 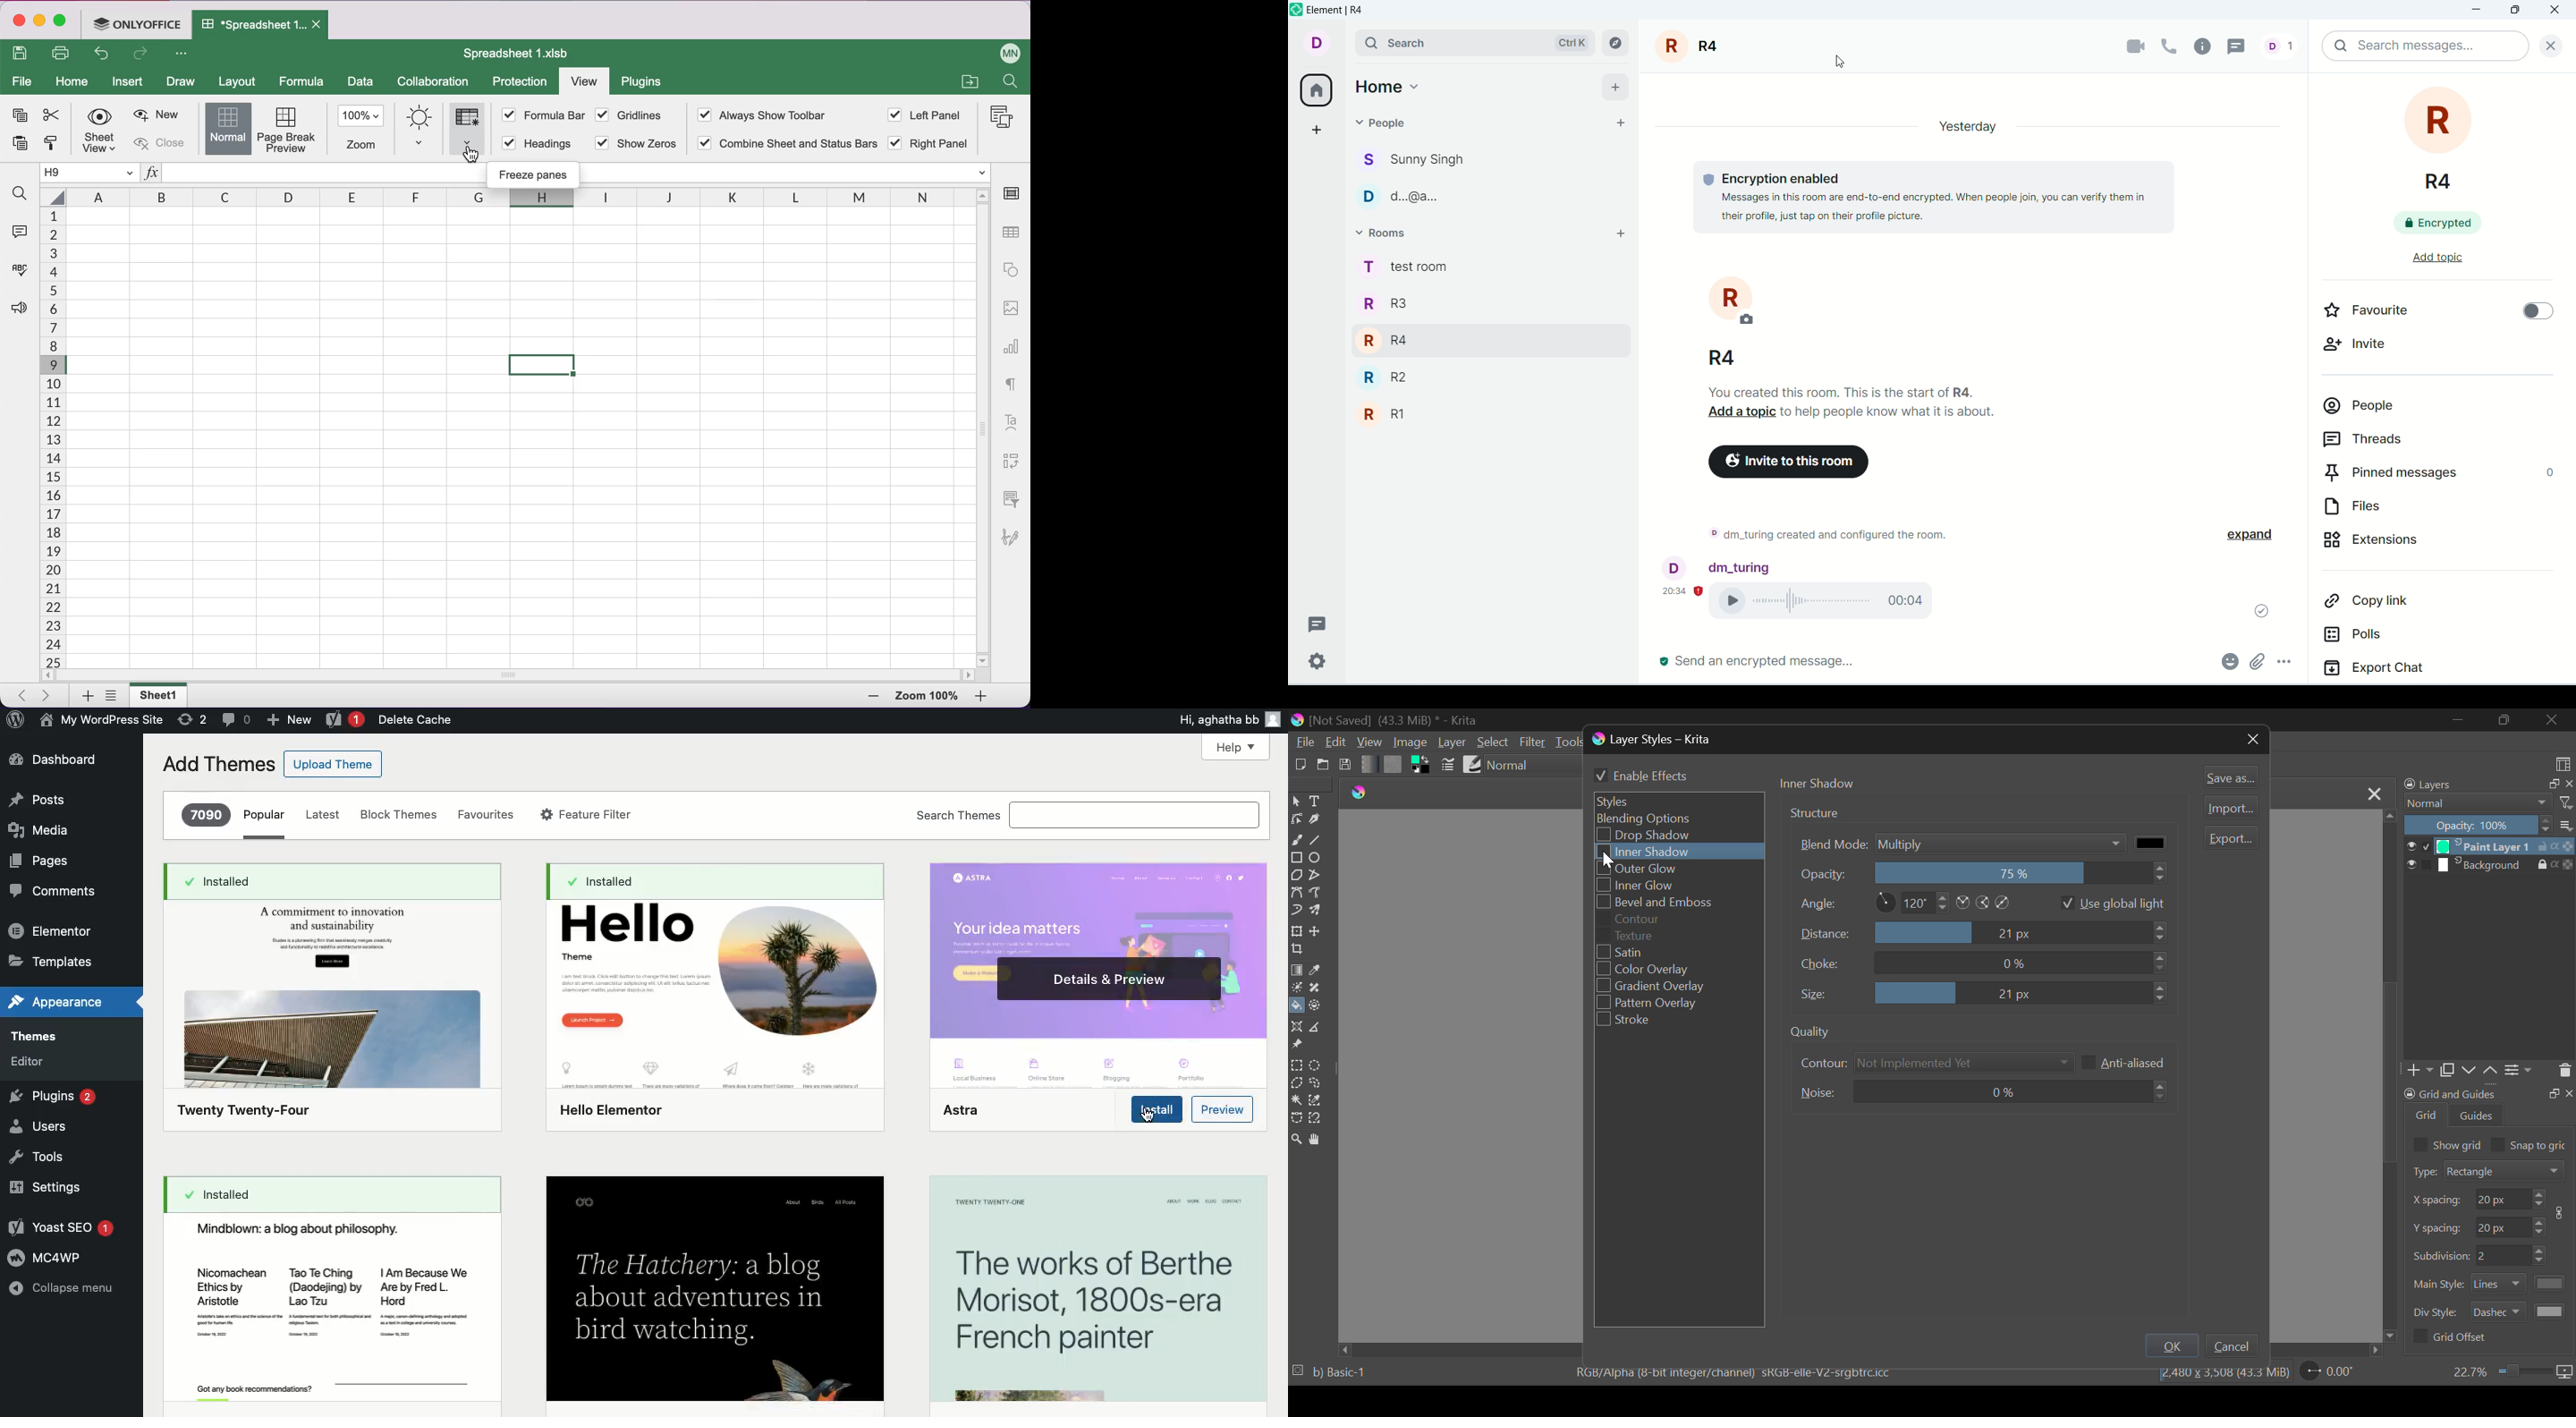 What do you see at coordinates (1389, 84) in the screenshot?
I see `home` at bounding box center [1389, 84].